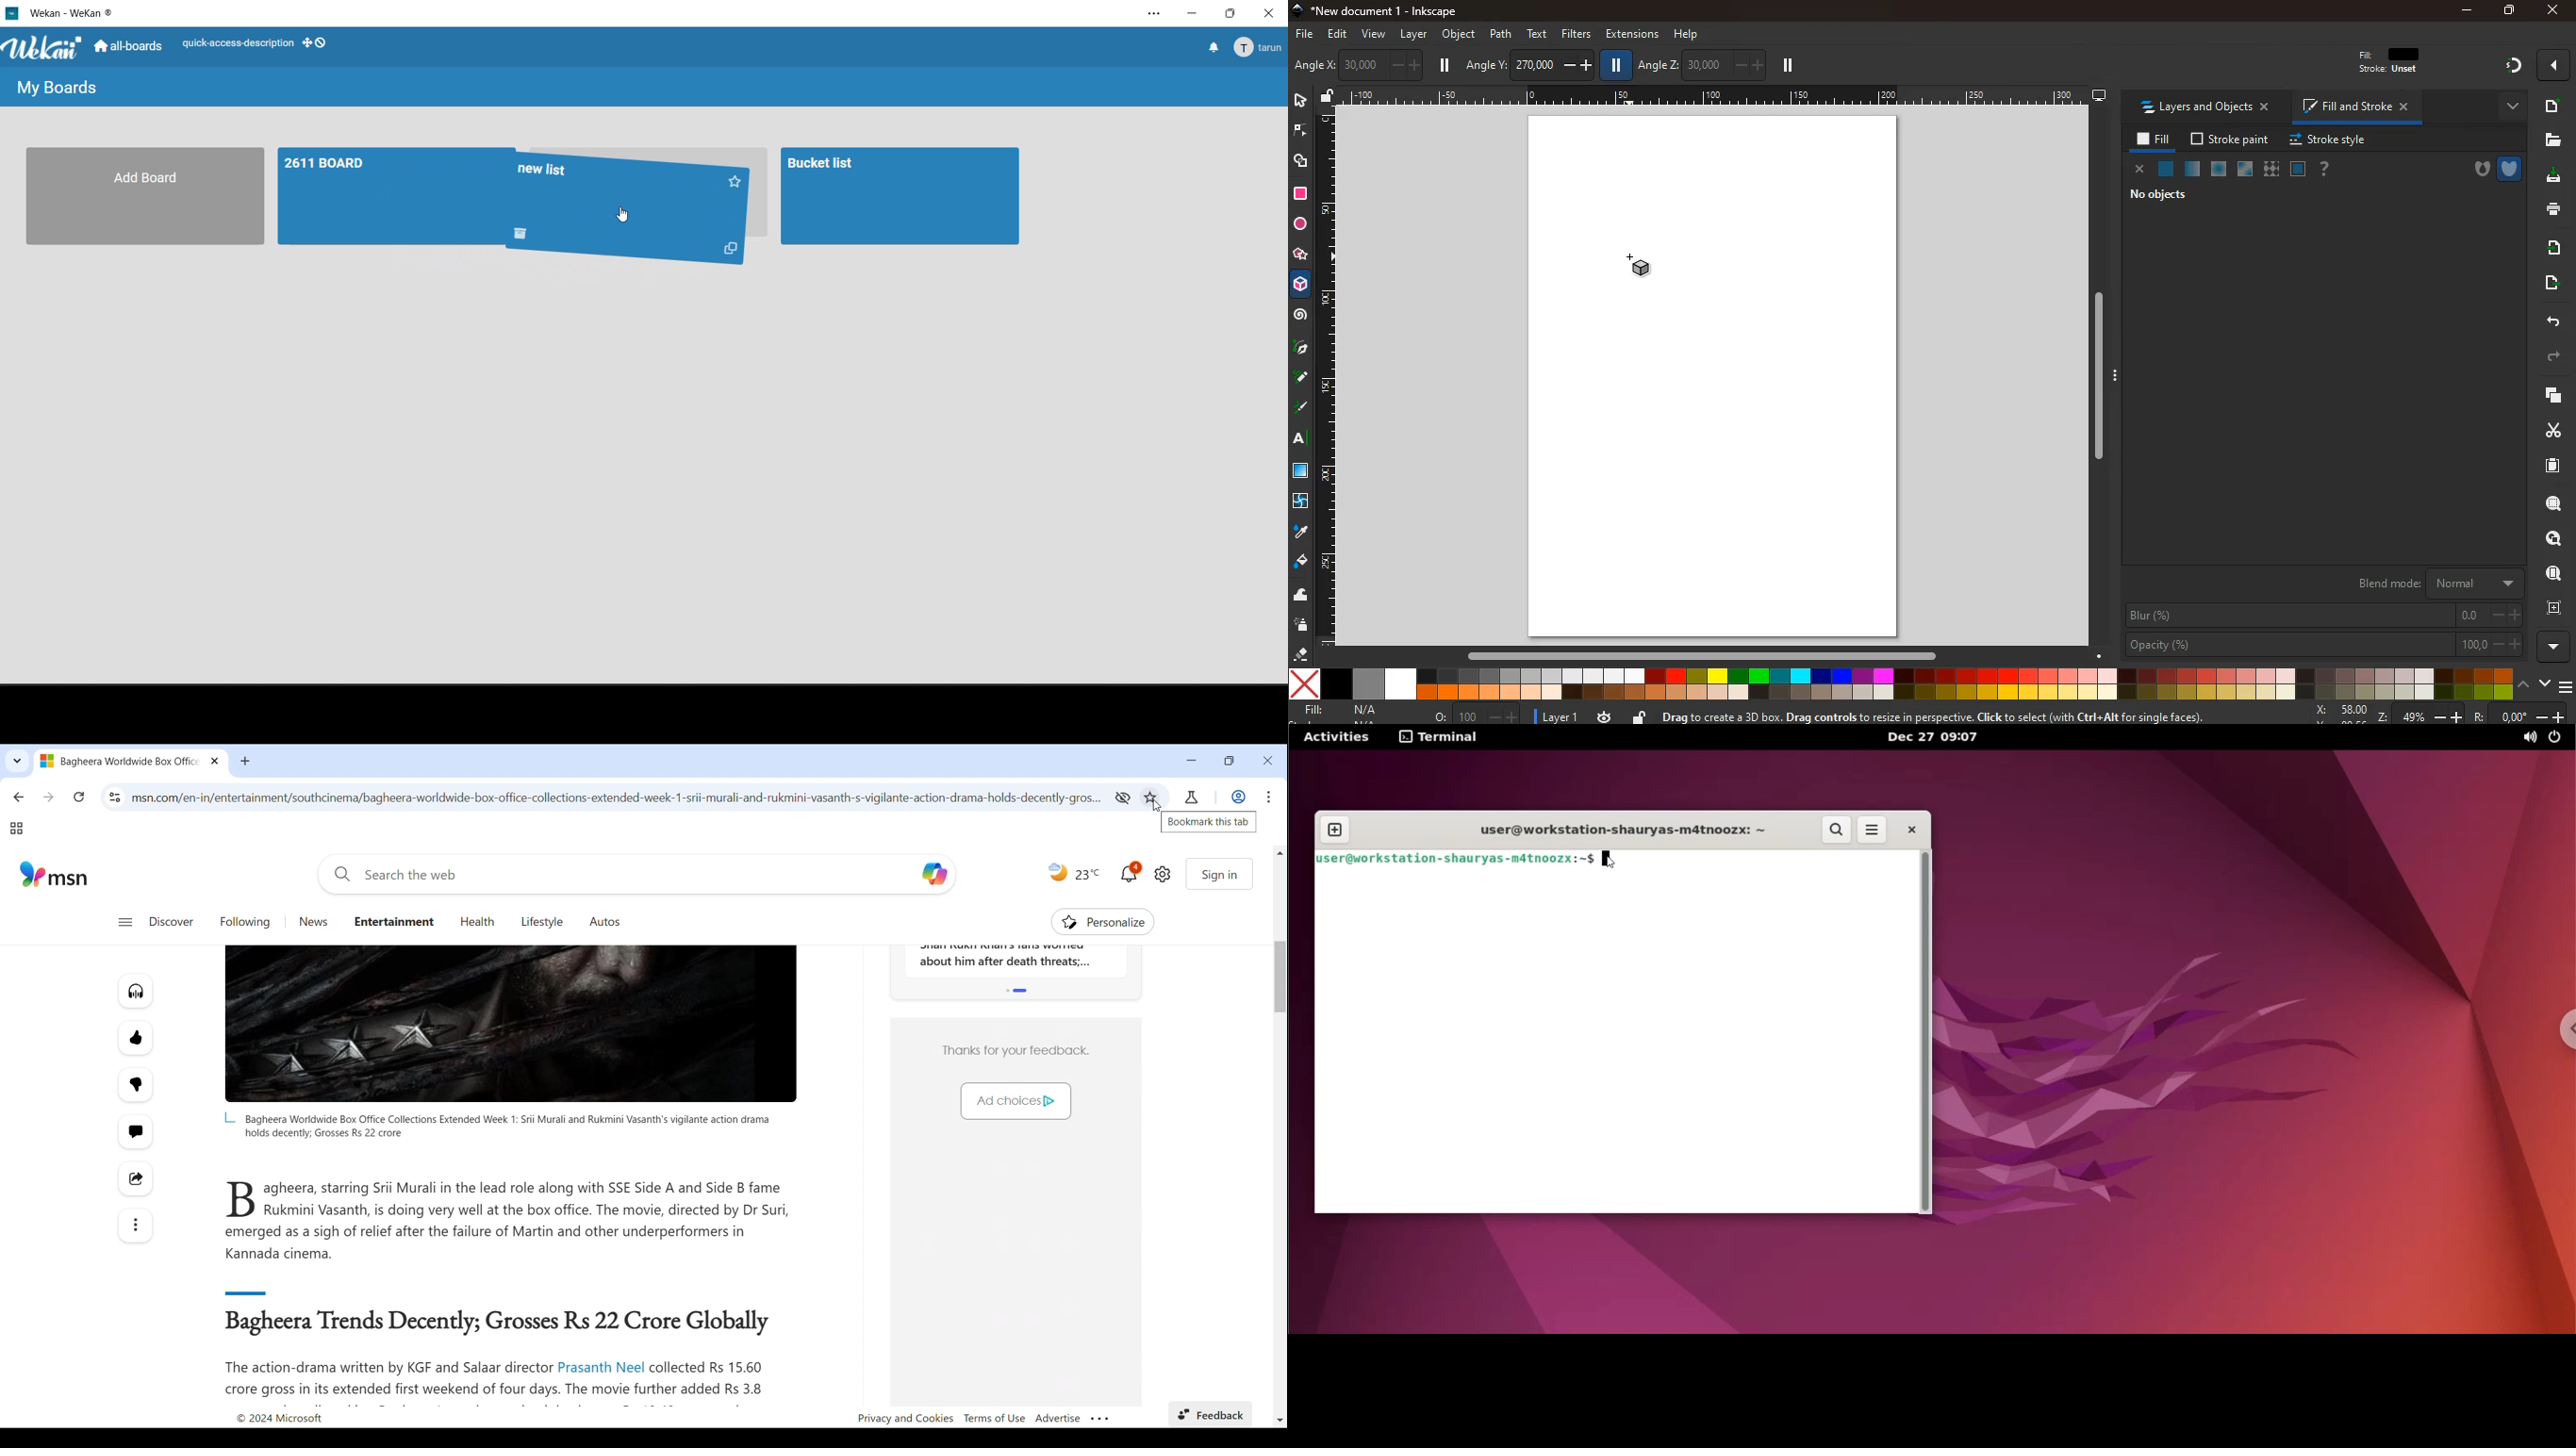  I want to click on pause, so click(1446, 65).